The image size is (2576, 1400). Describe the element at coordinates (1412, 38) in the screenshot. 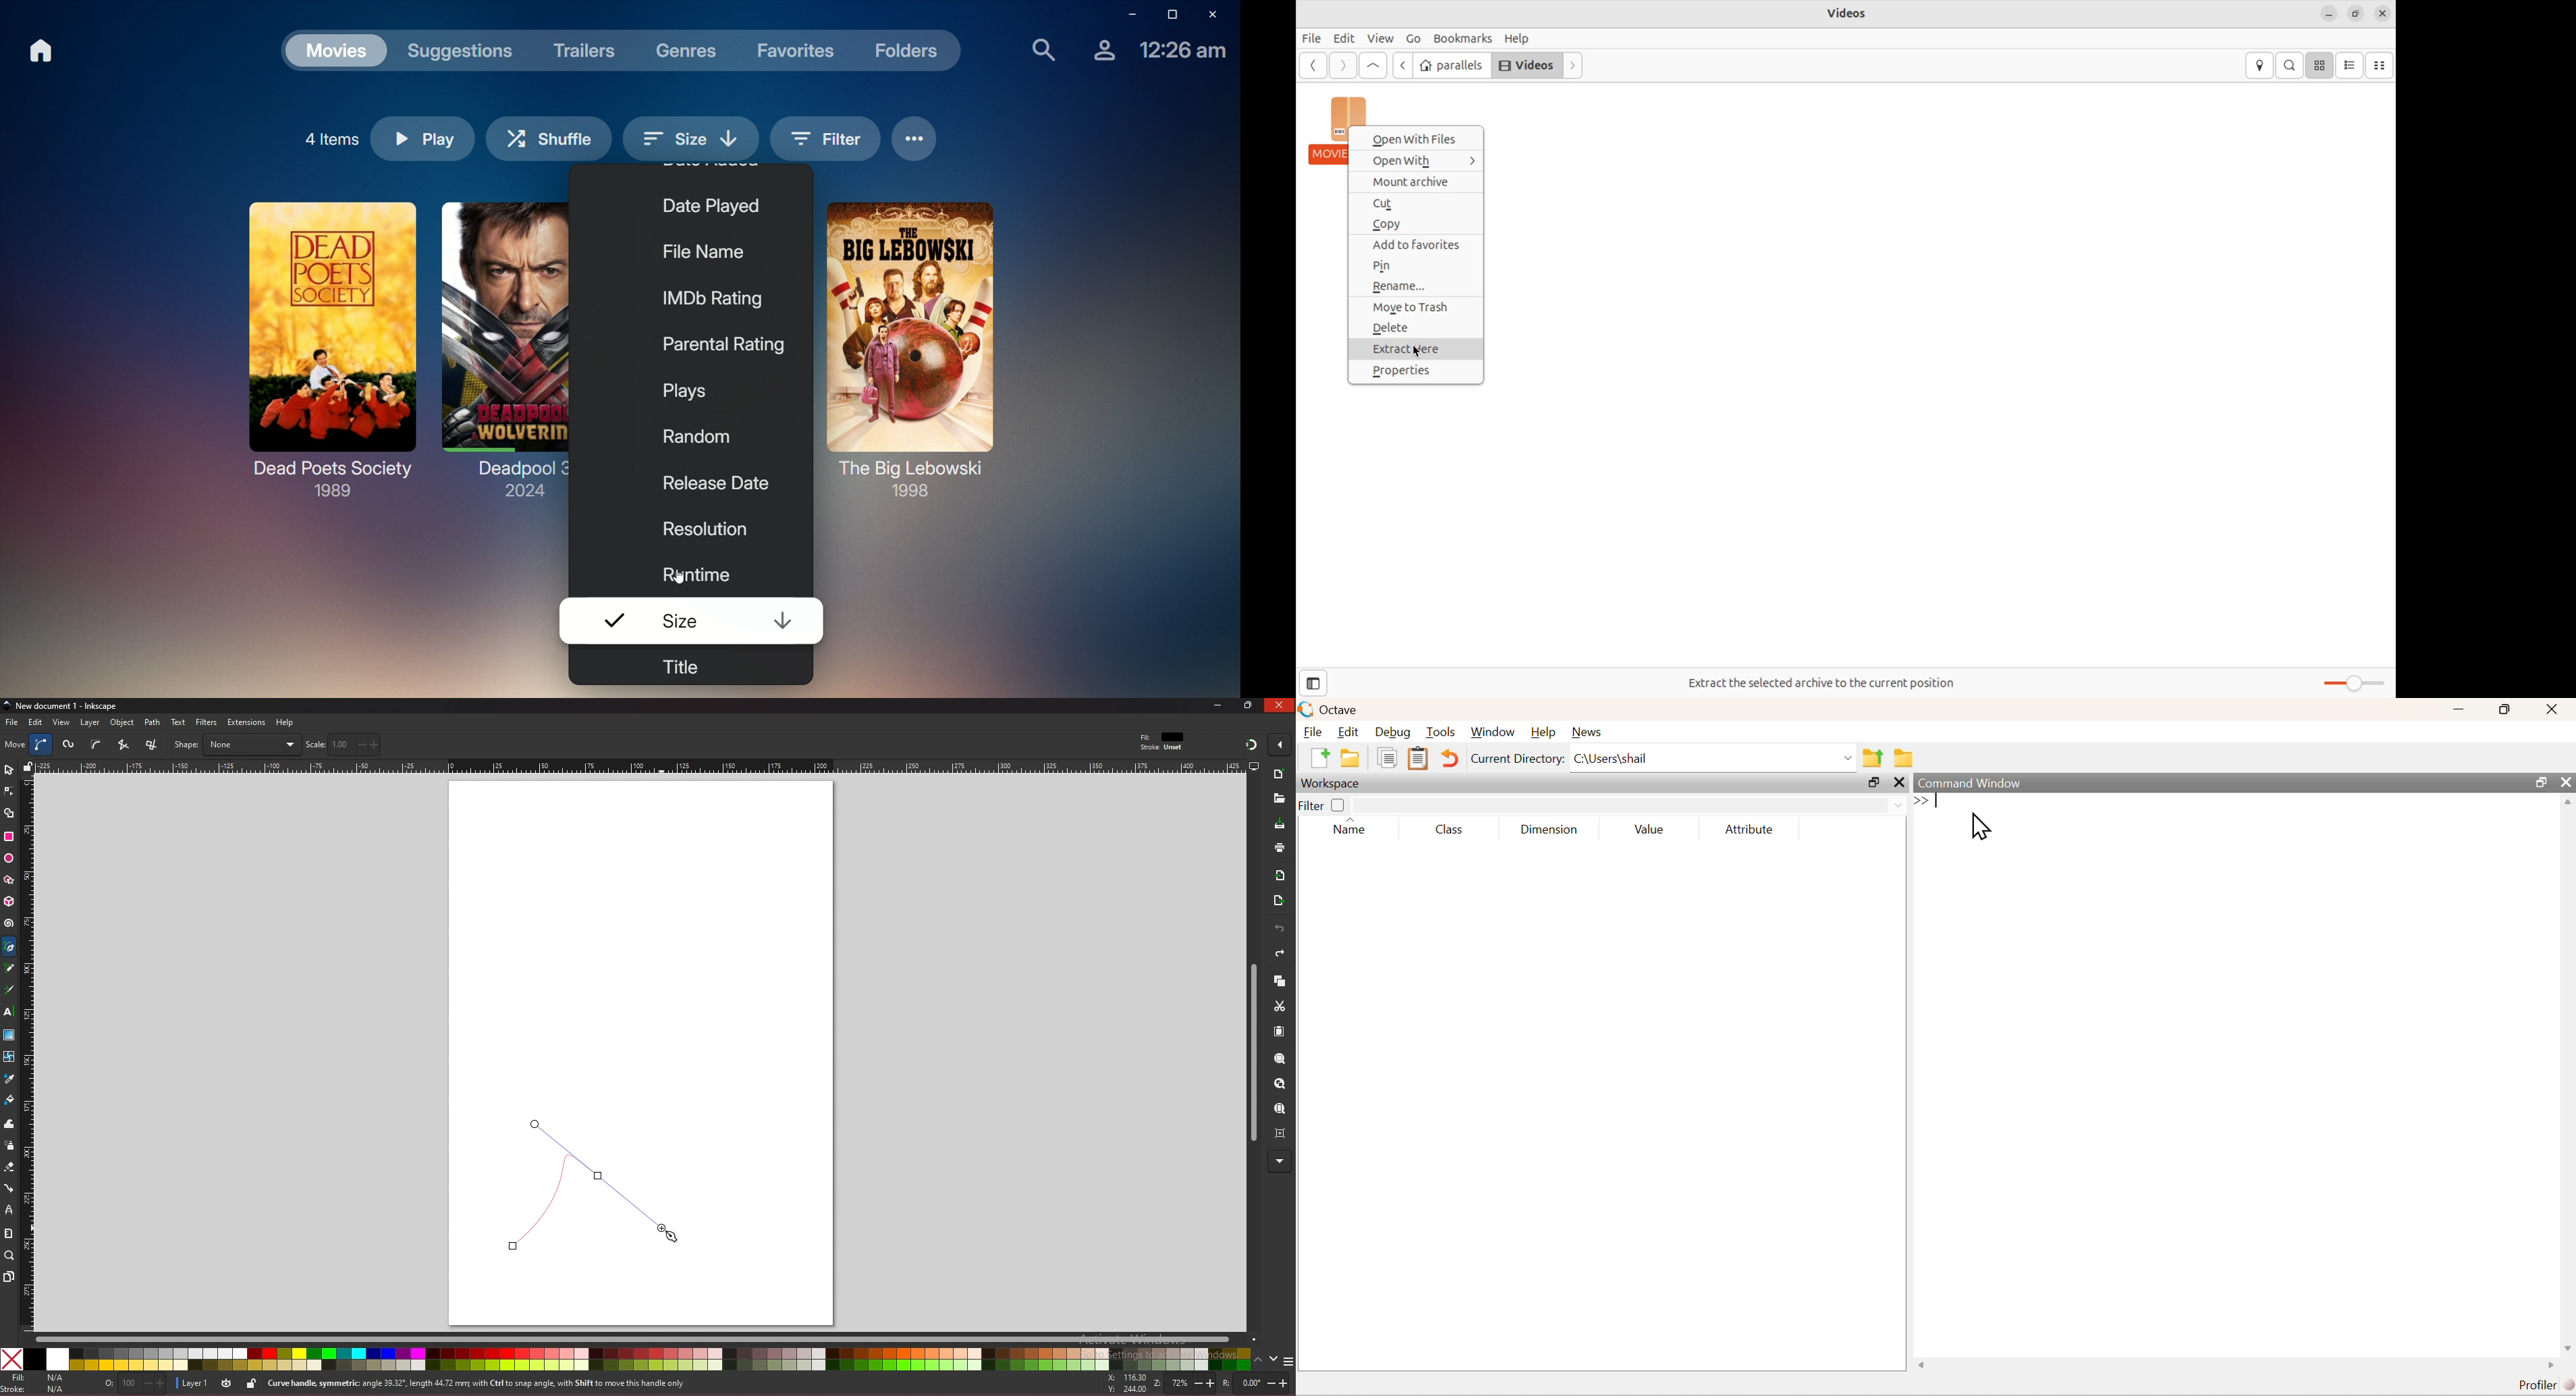

I see `Go` at that location.